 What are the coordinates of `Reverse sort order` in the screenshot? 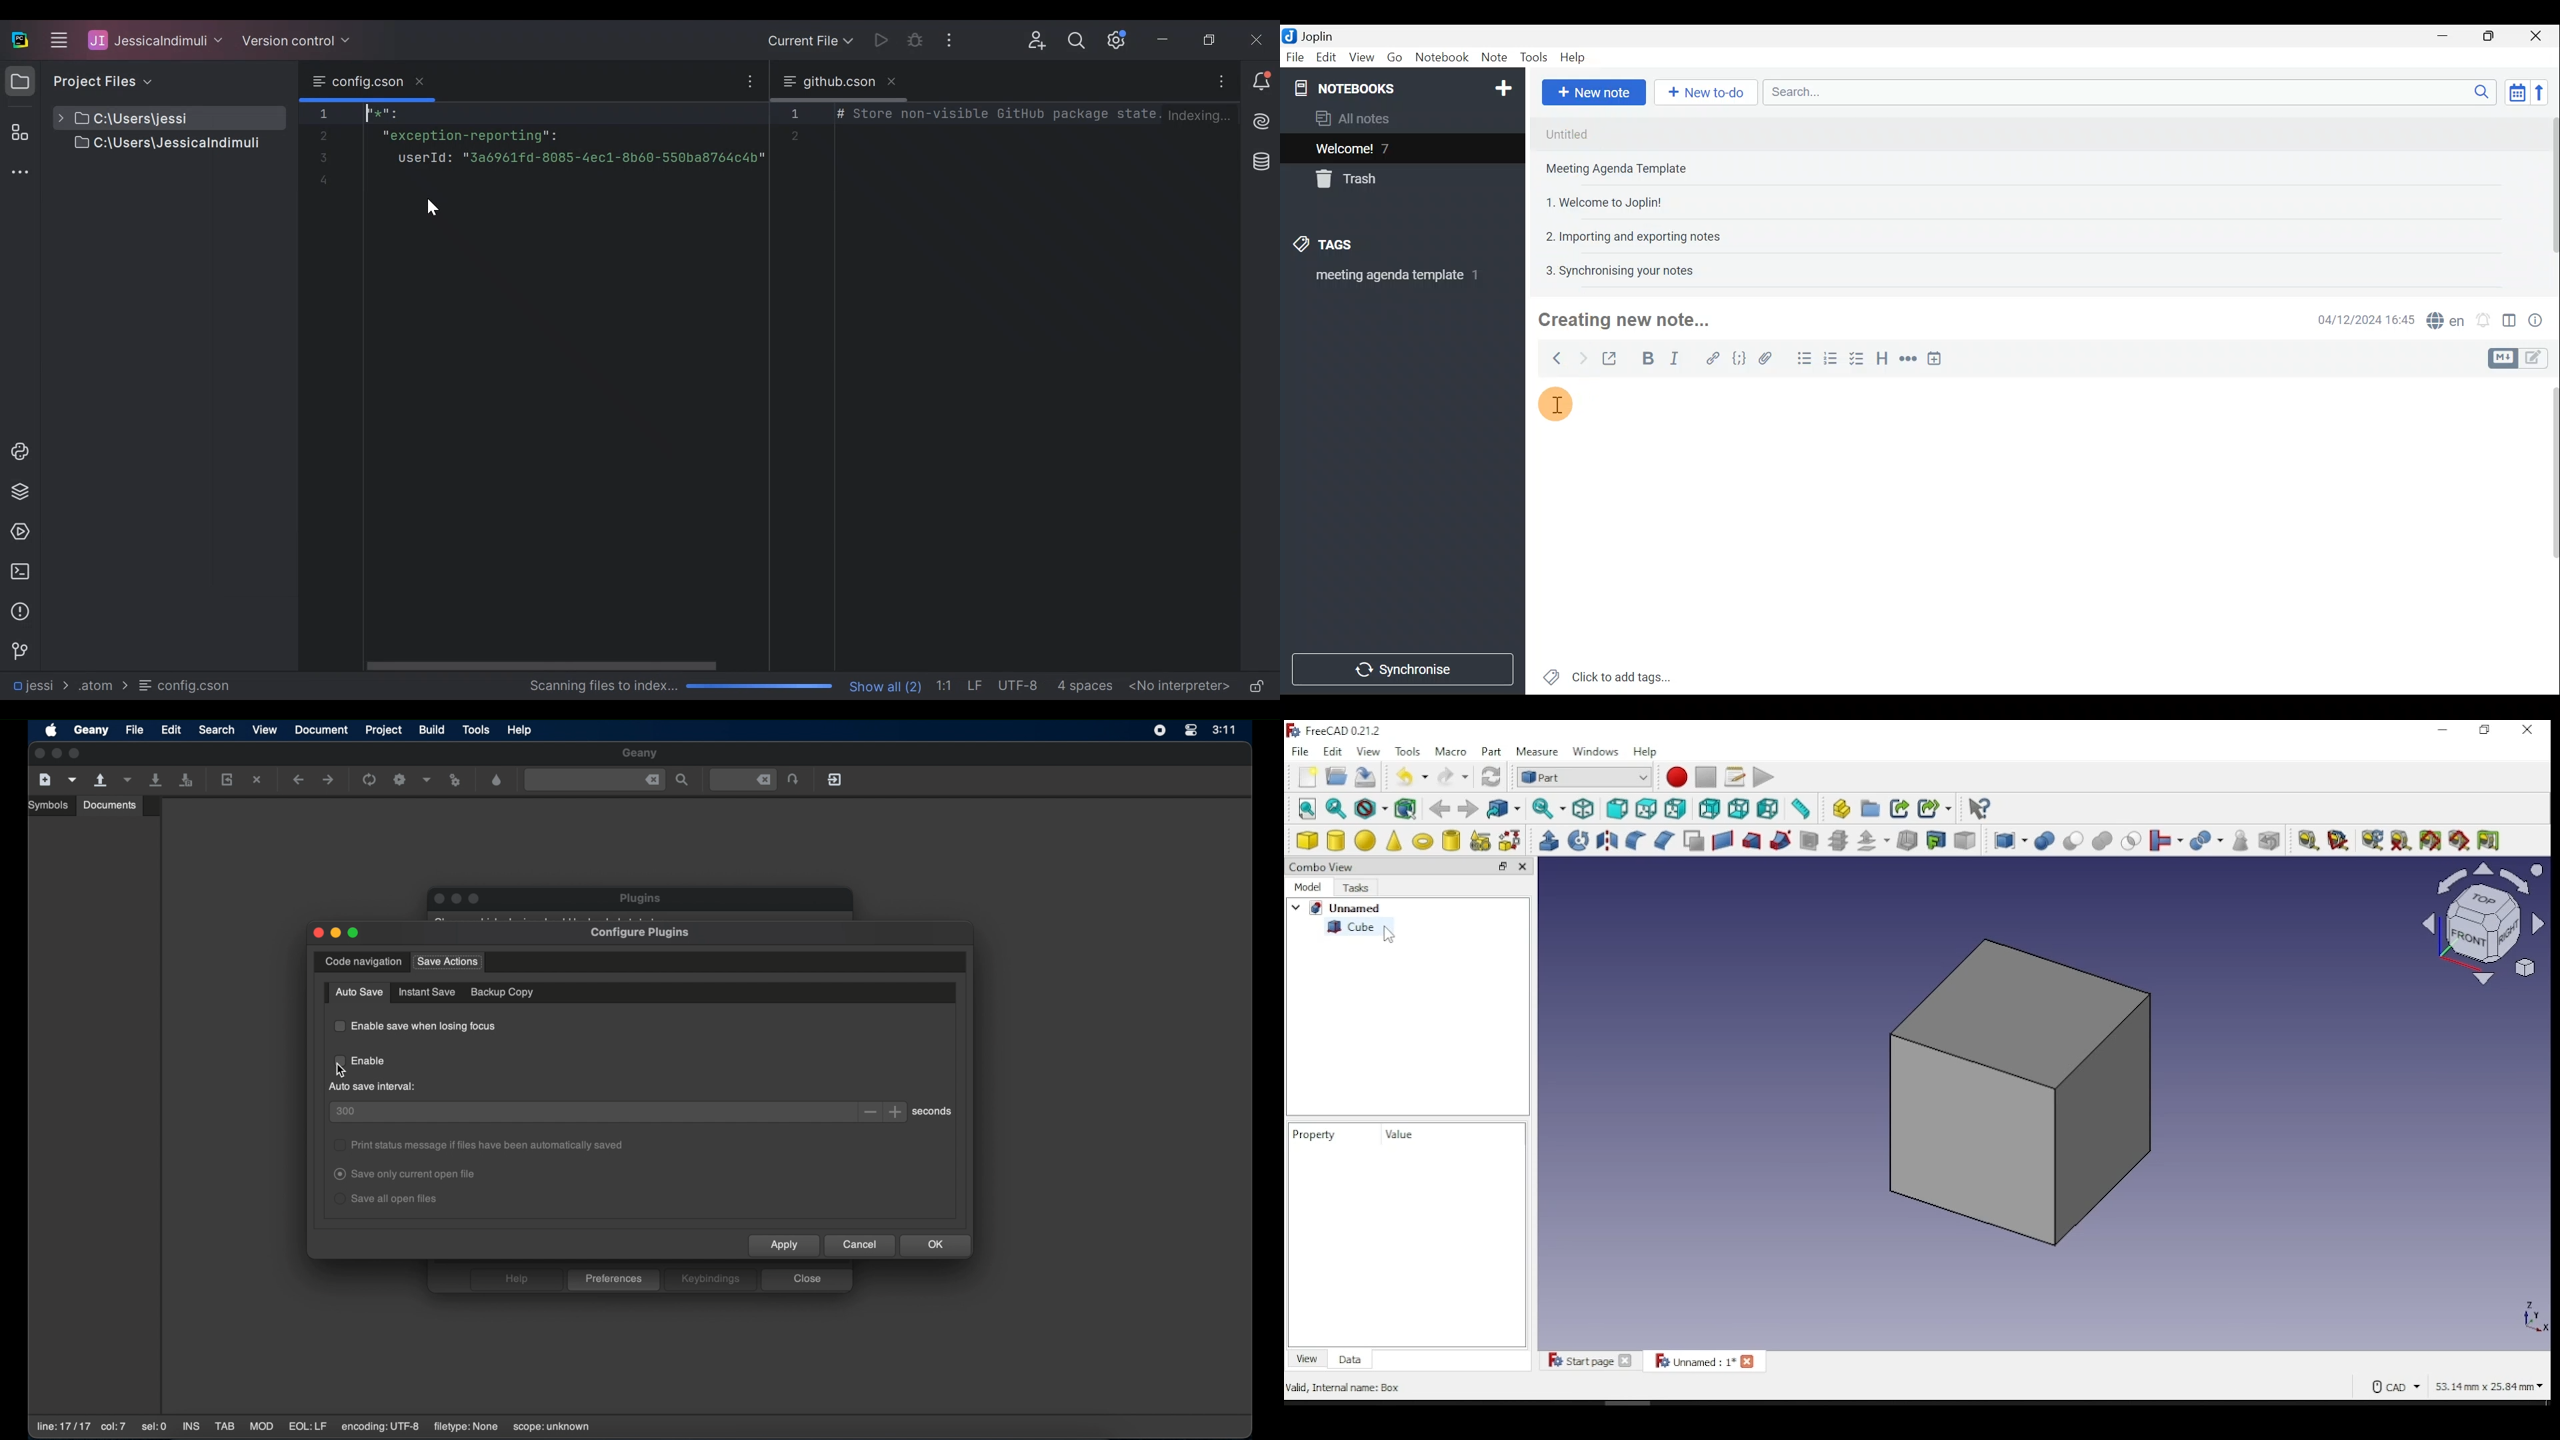 It's located at (2544, 91).